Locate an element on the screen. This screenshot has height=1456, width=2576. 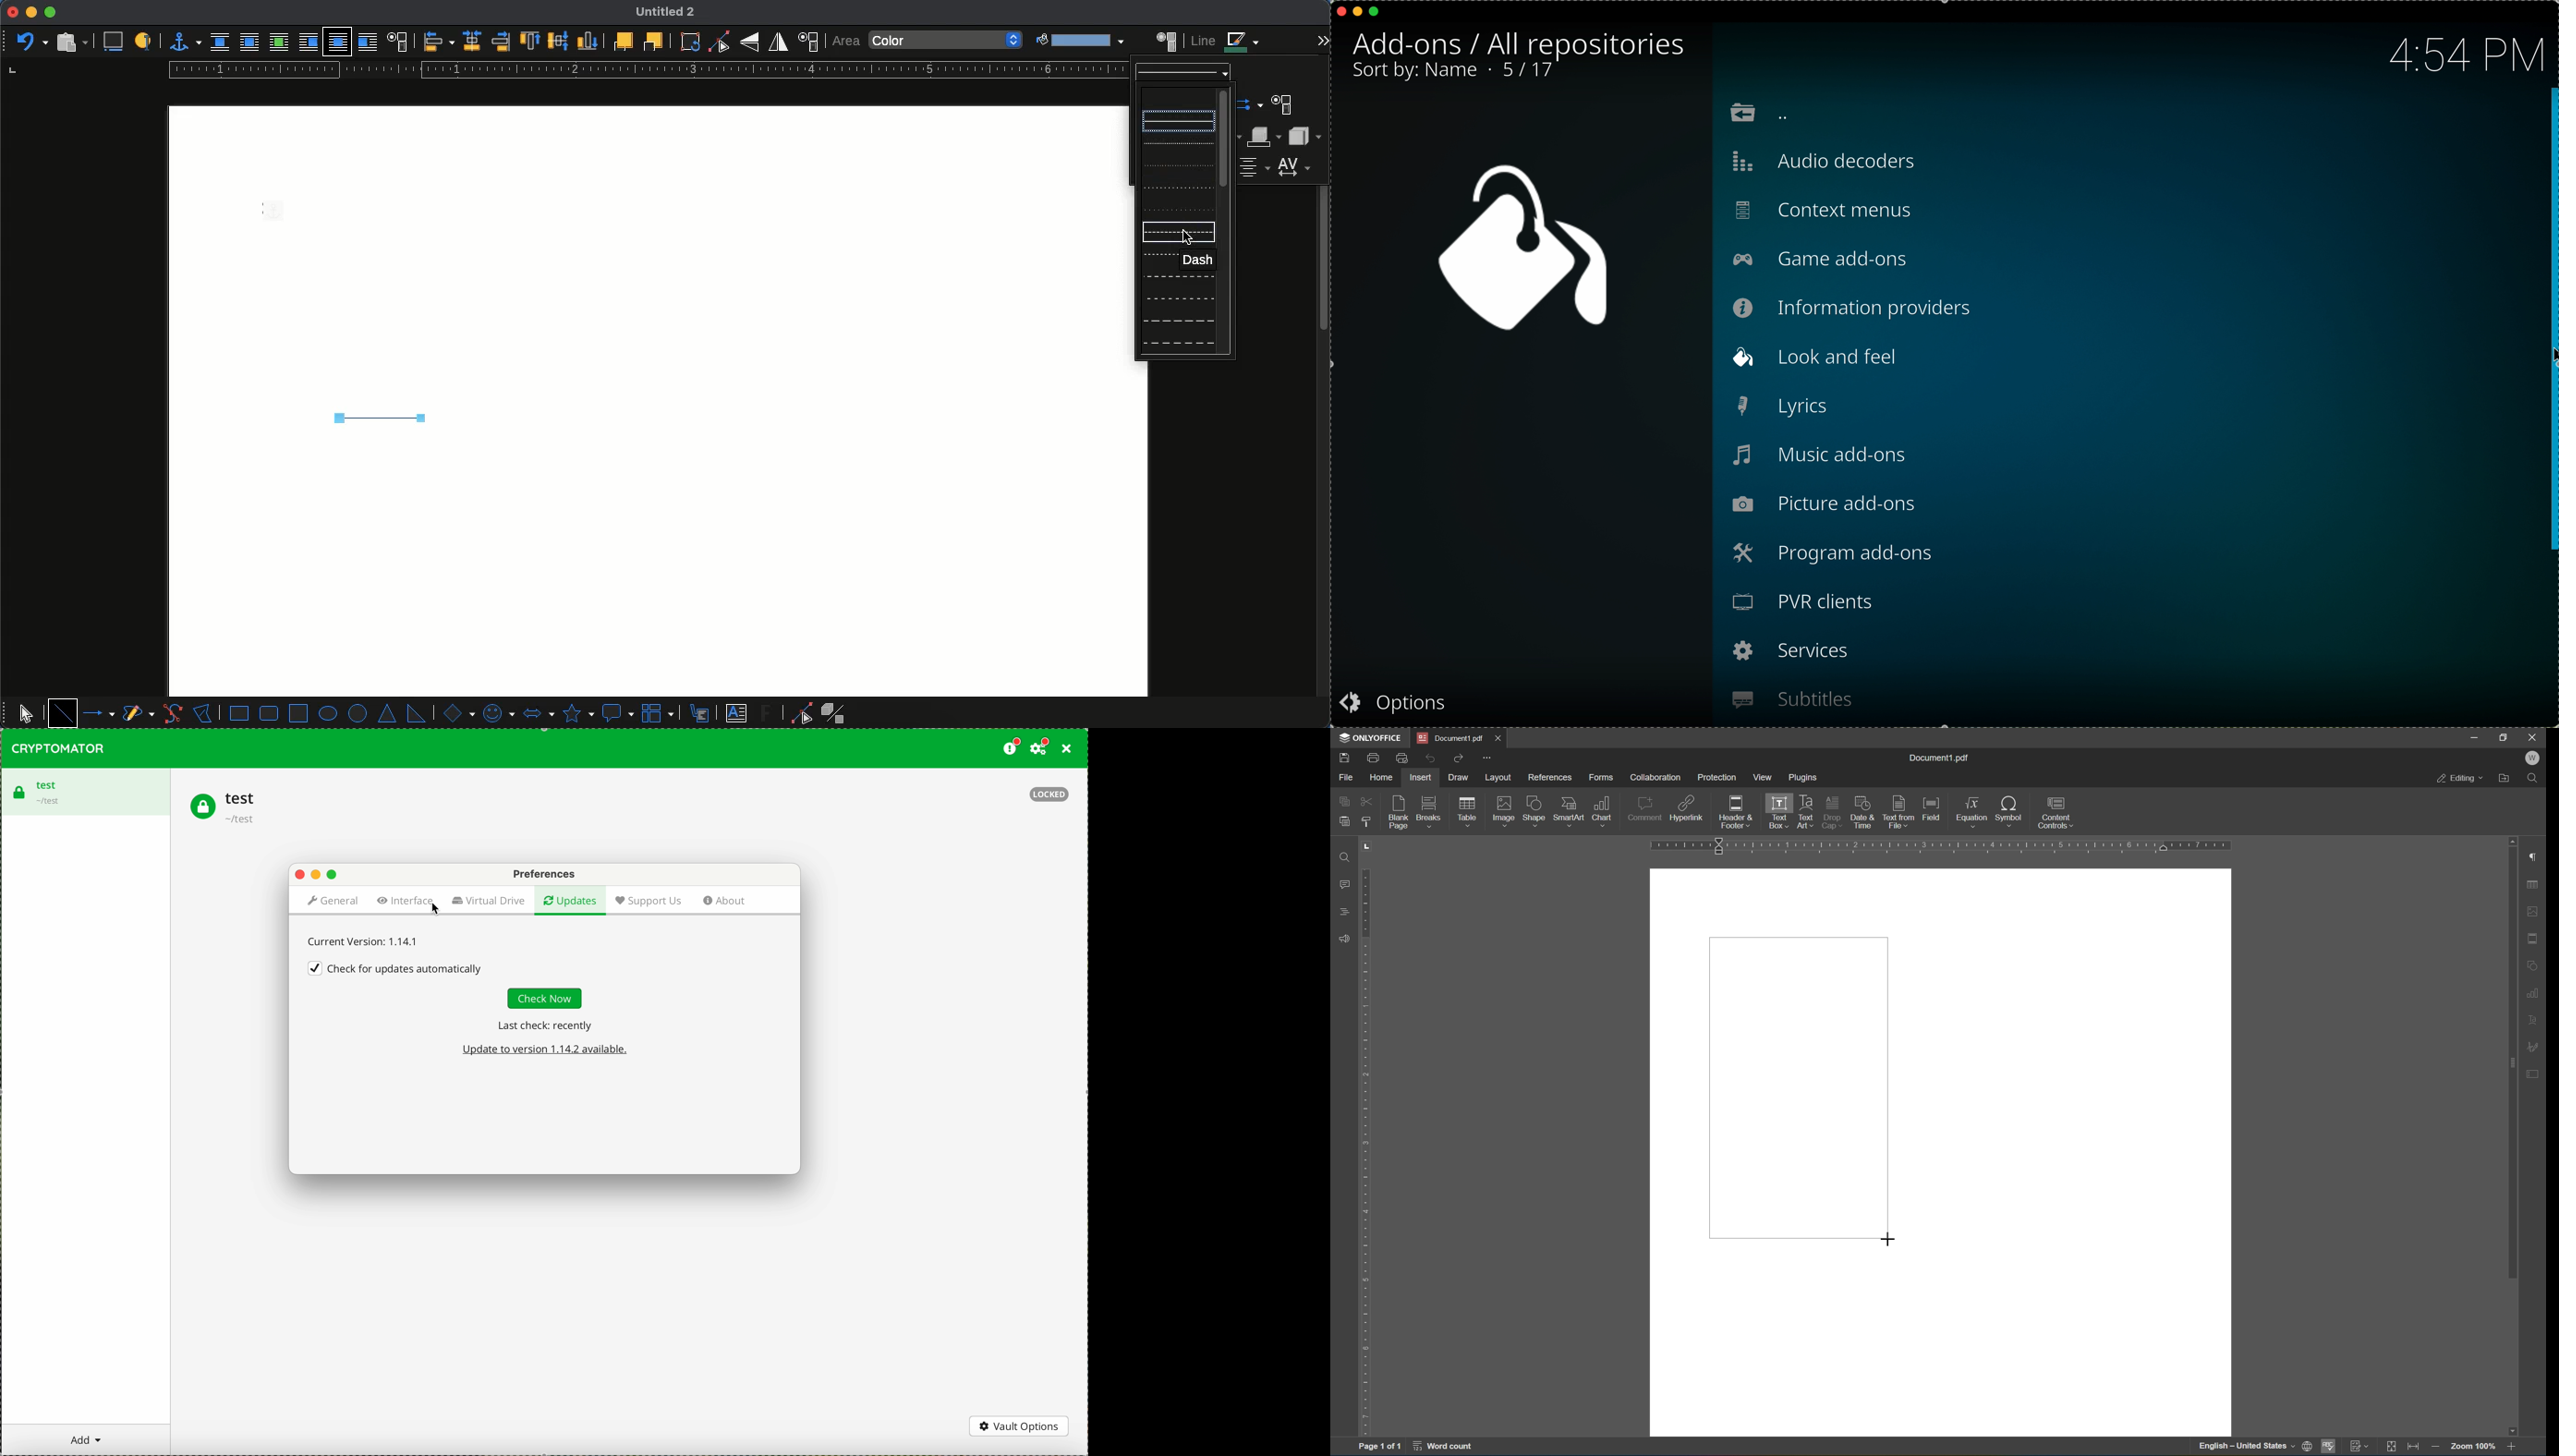
expand is located at coordinates (1322, 39).